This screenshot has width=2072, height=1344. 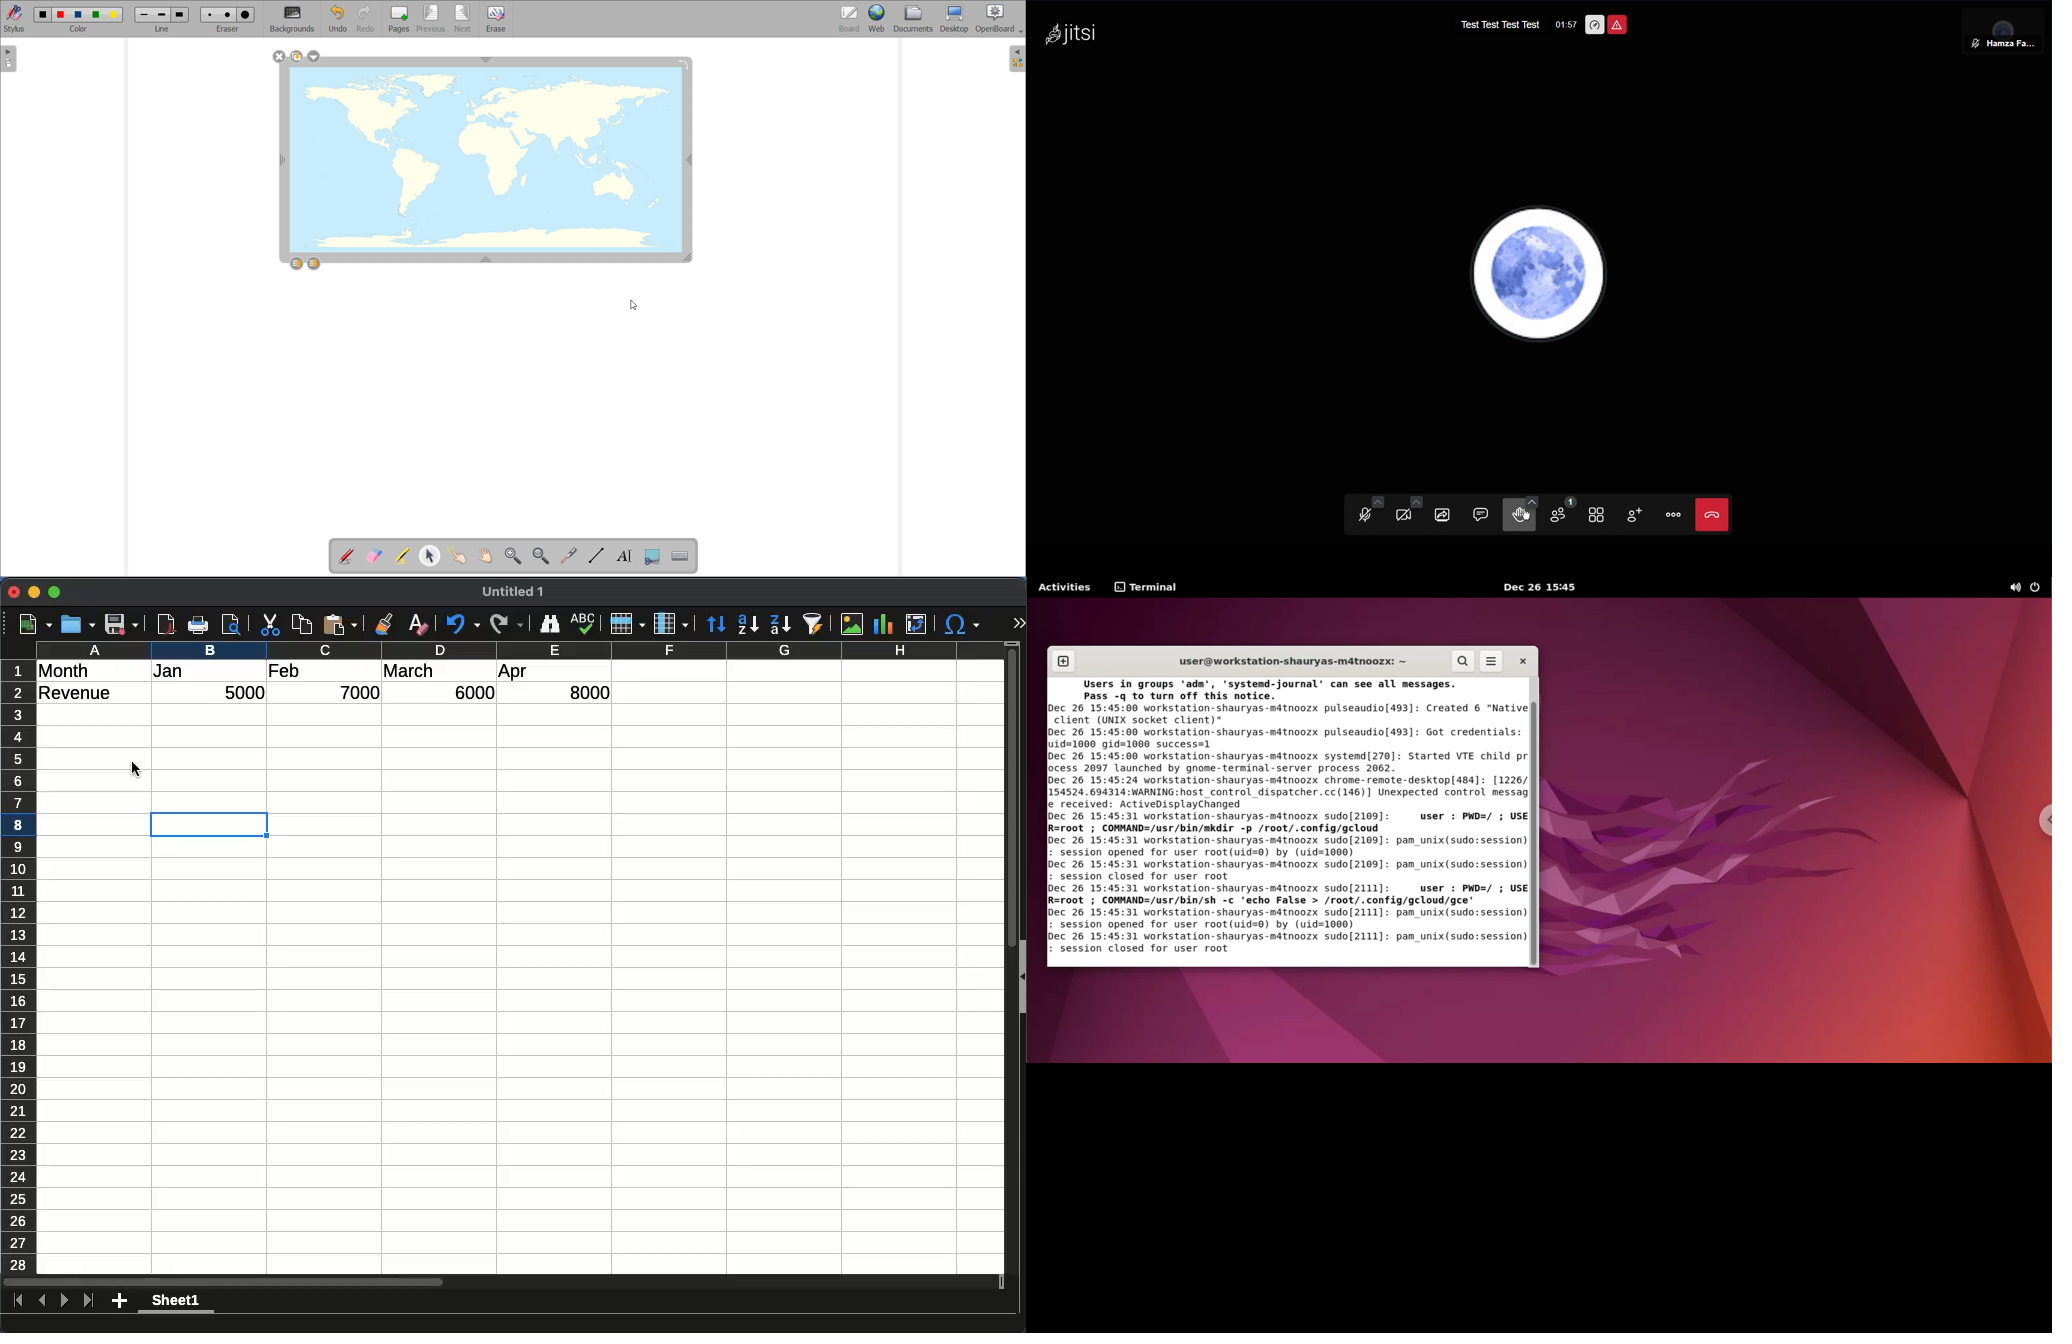 I want to click on first sheet, so click(x=19, y=1300).